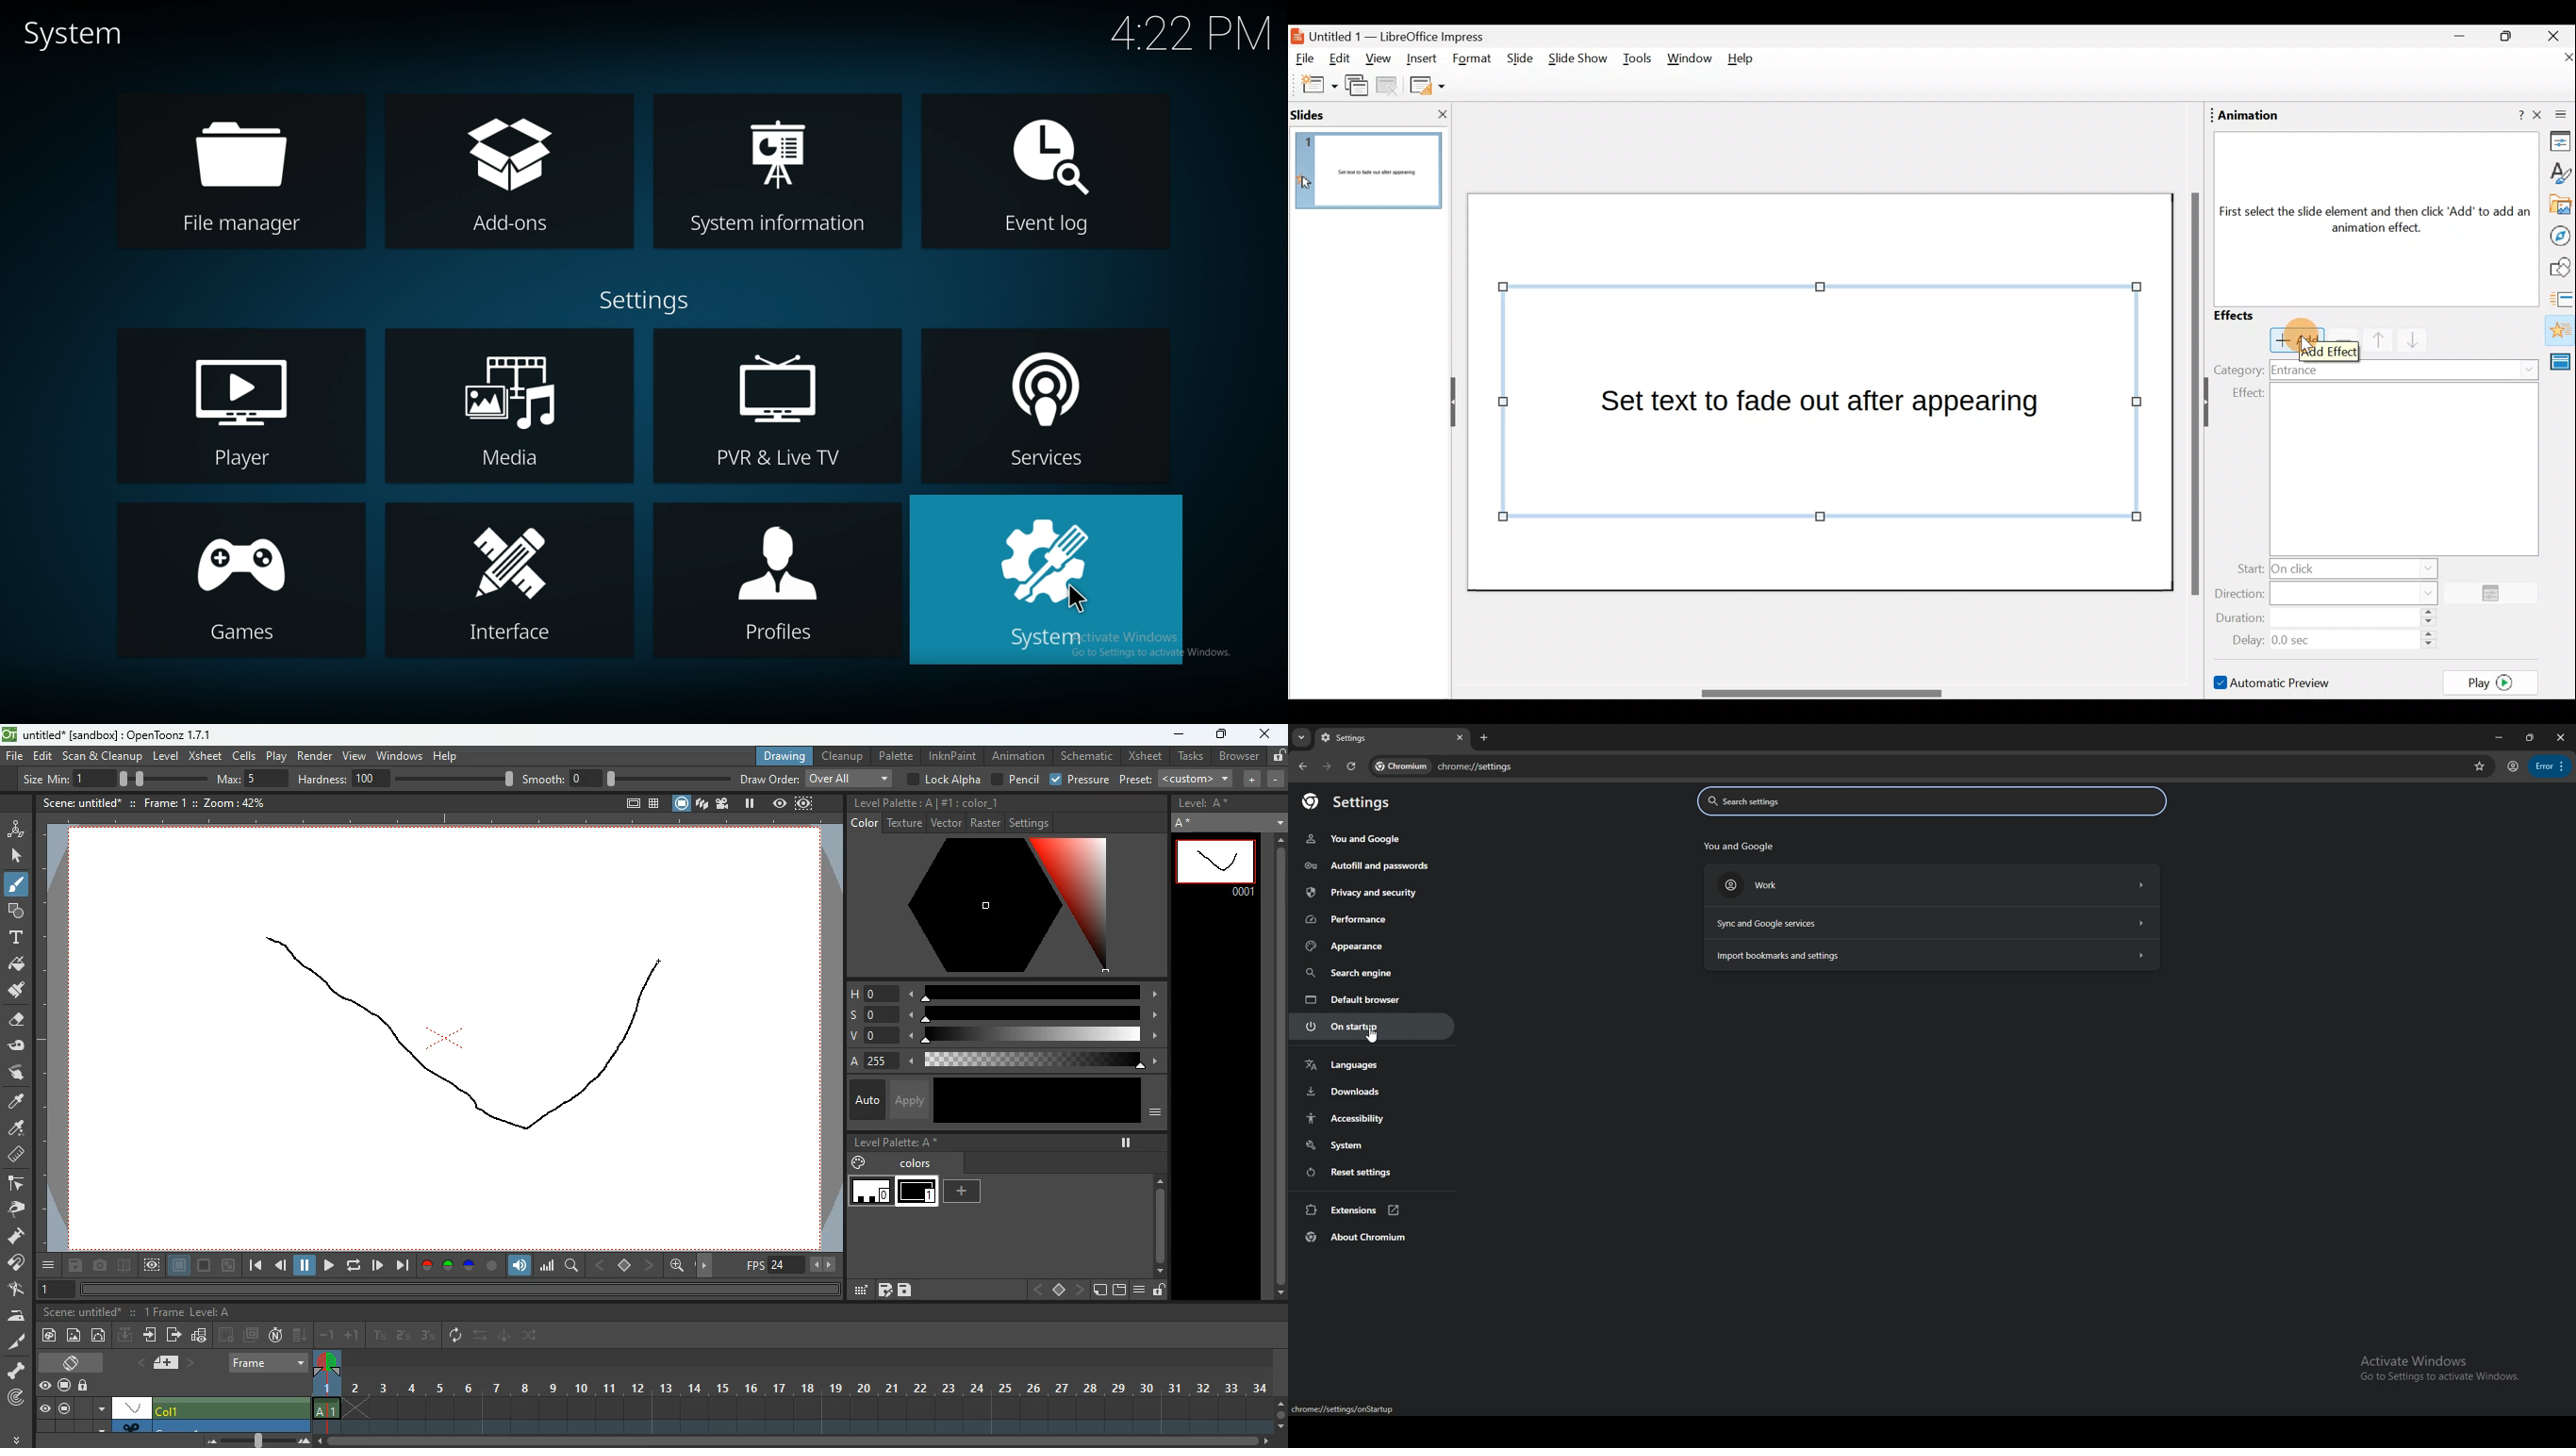 This screenshot has width=2576, height=1456. I want to click on Maximise, so click(2511, 36).